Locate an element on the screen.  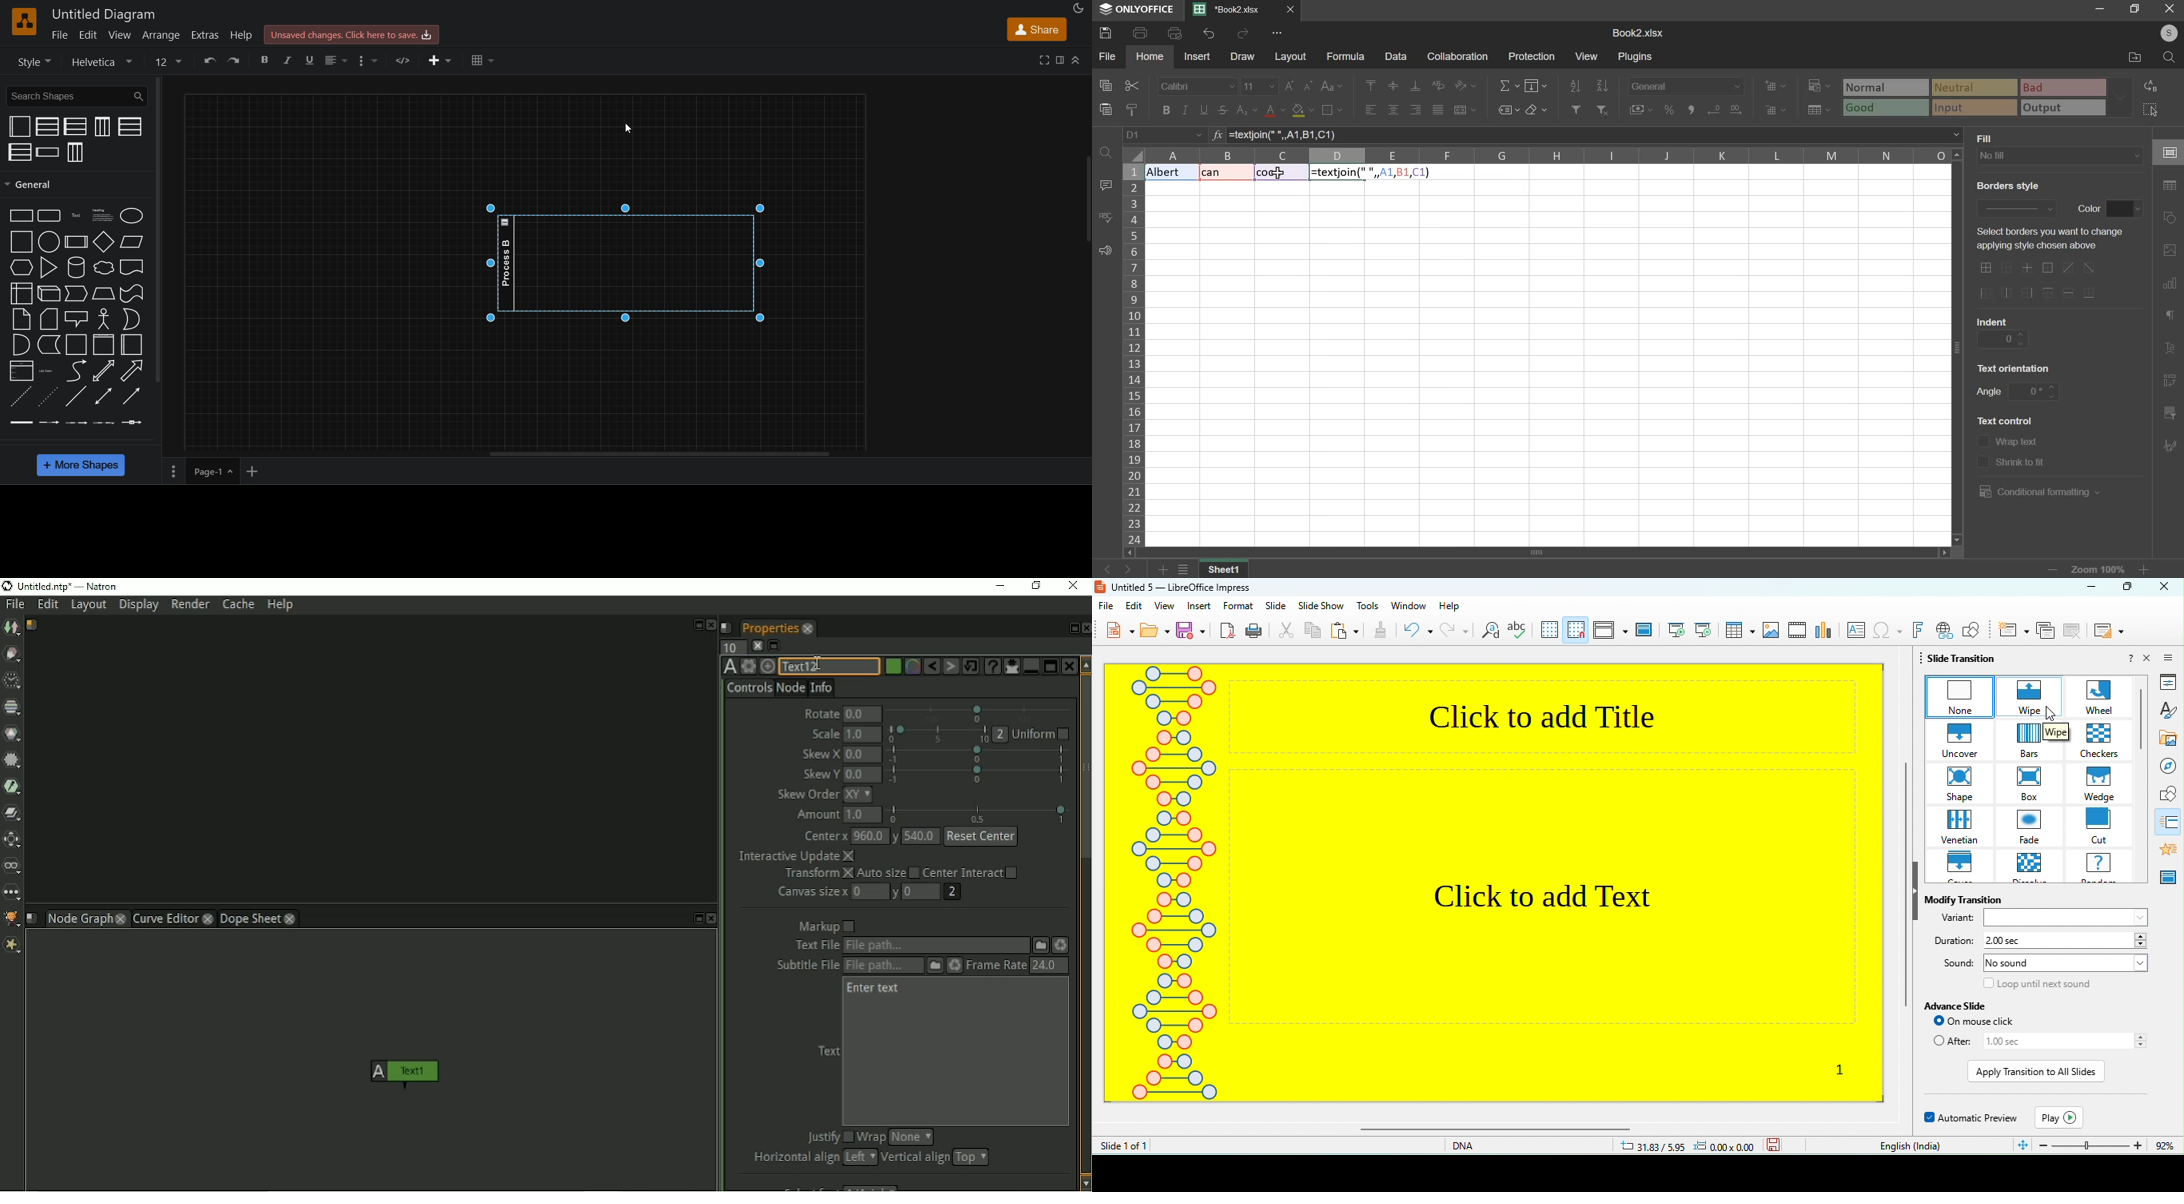
align center is located at coordinates (1393, 110).